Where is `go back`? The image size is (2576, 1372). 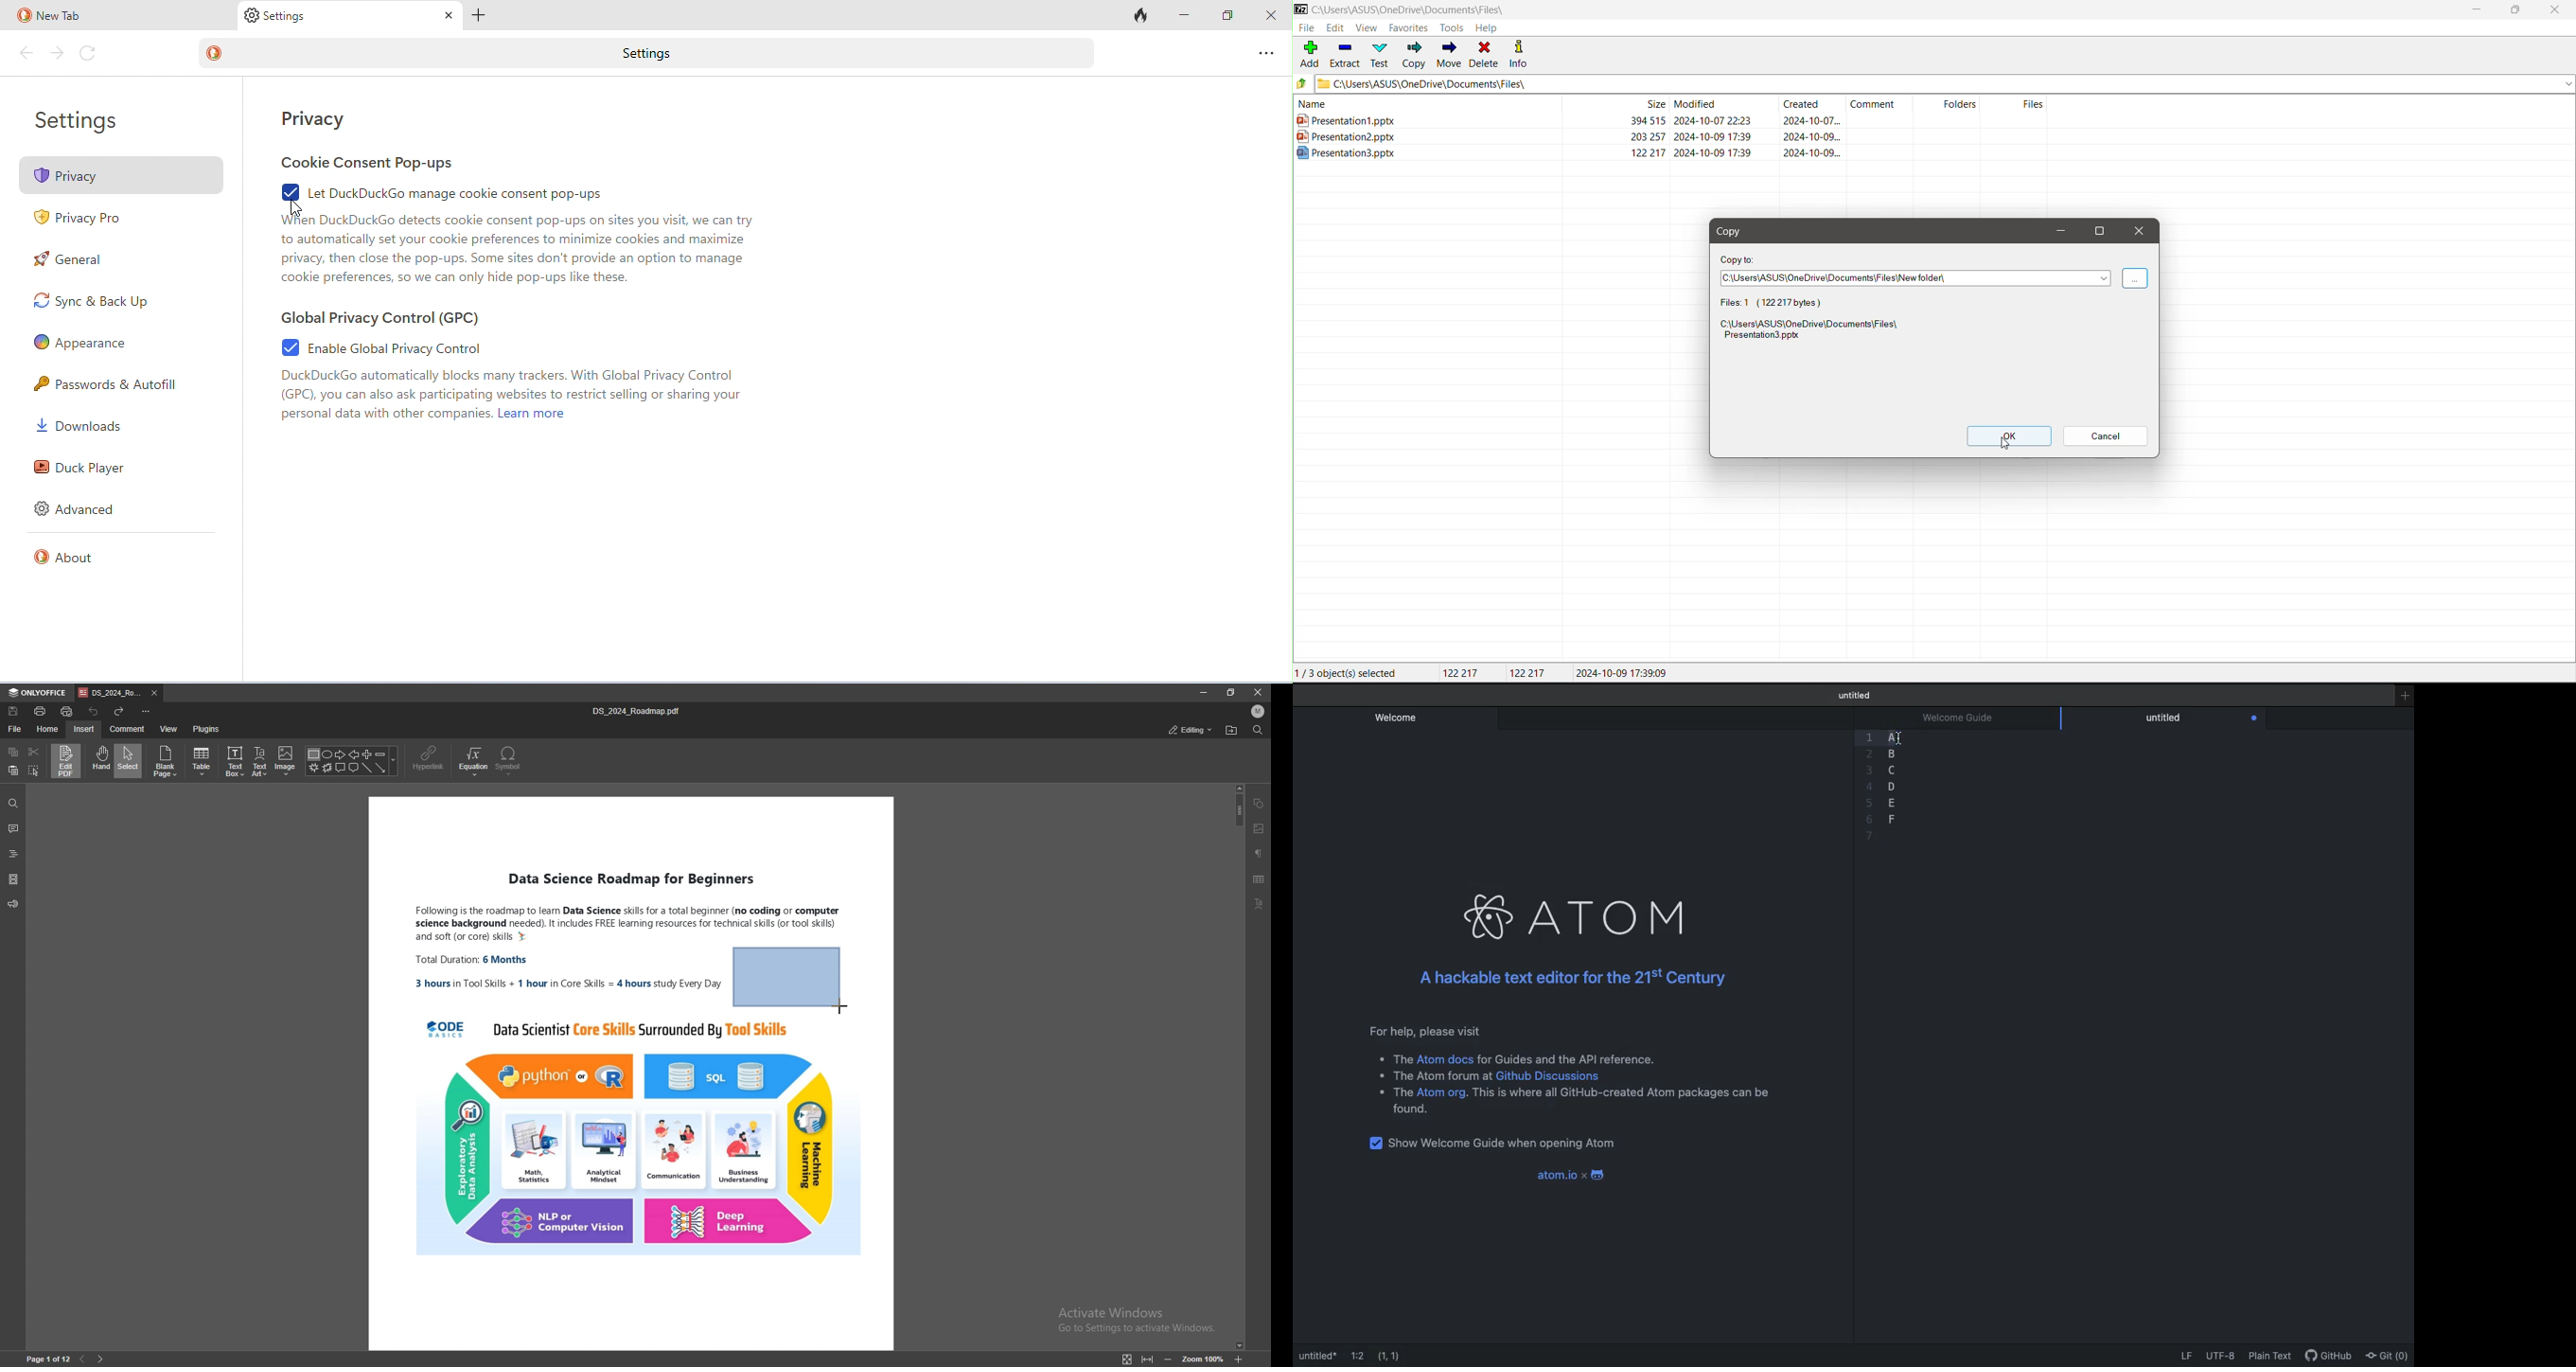 go back is located at coordinates (28, 53).